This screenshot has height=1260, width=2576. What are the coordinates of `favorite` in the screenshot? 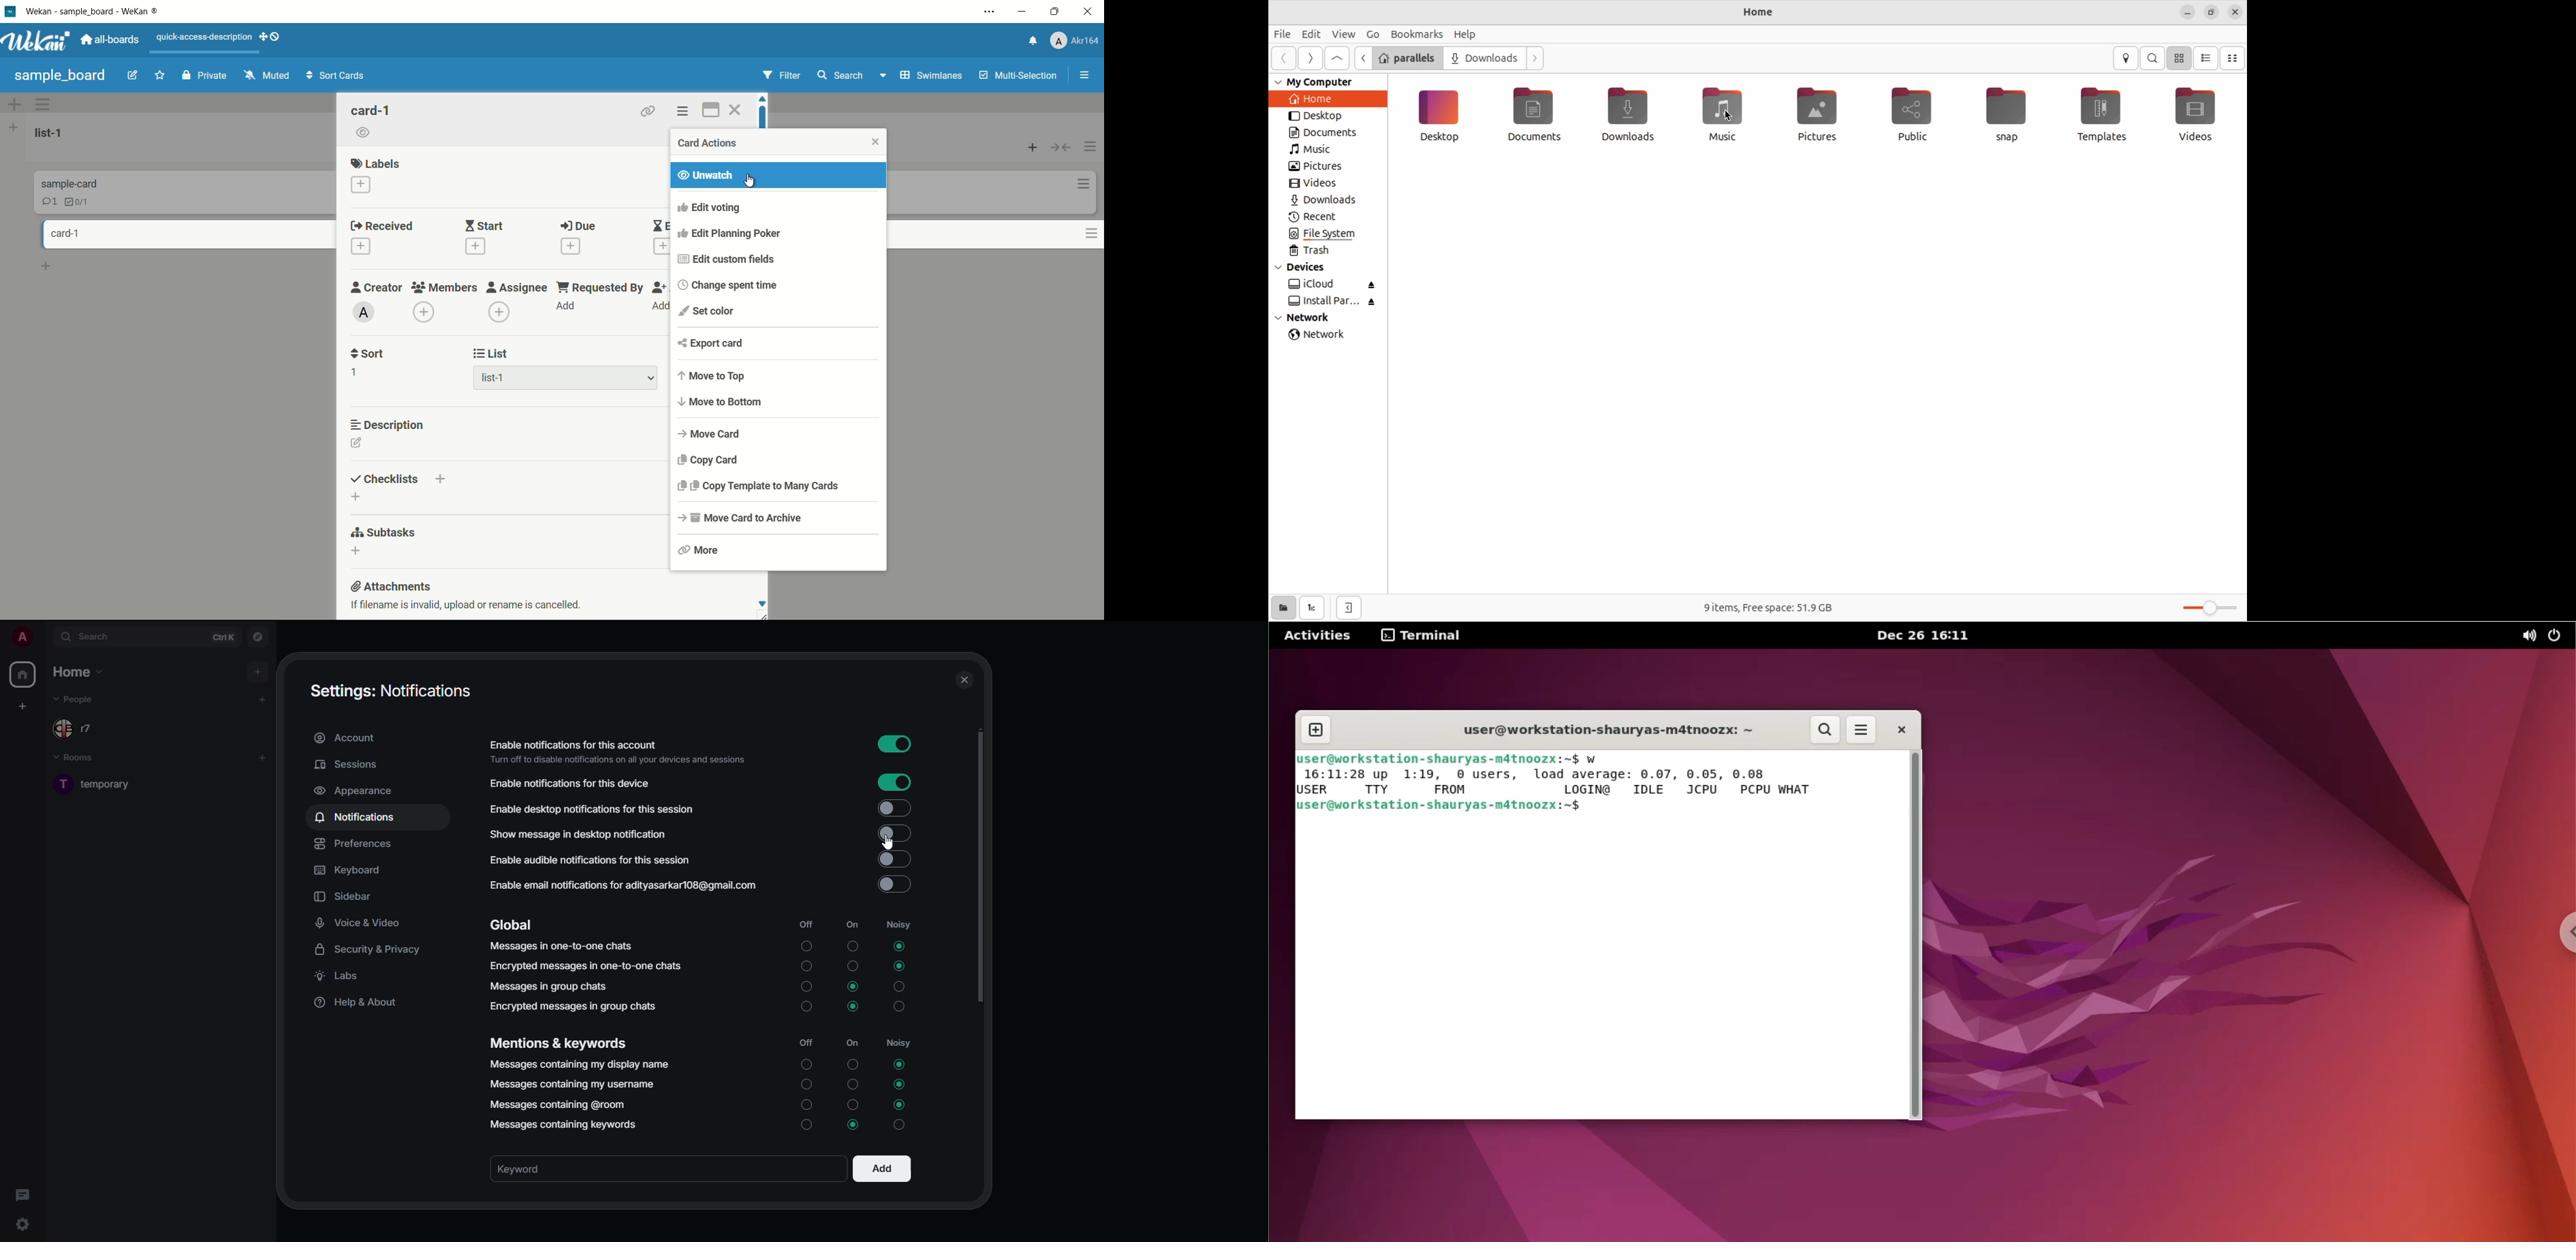 It's located at (160, 76).